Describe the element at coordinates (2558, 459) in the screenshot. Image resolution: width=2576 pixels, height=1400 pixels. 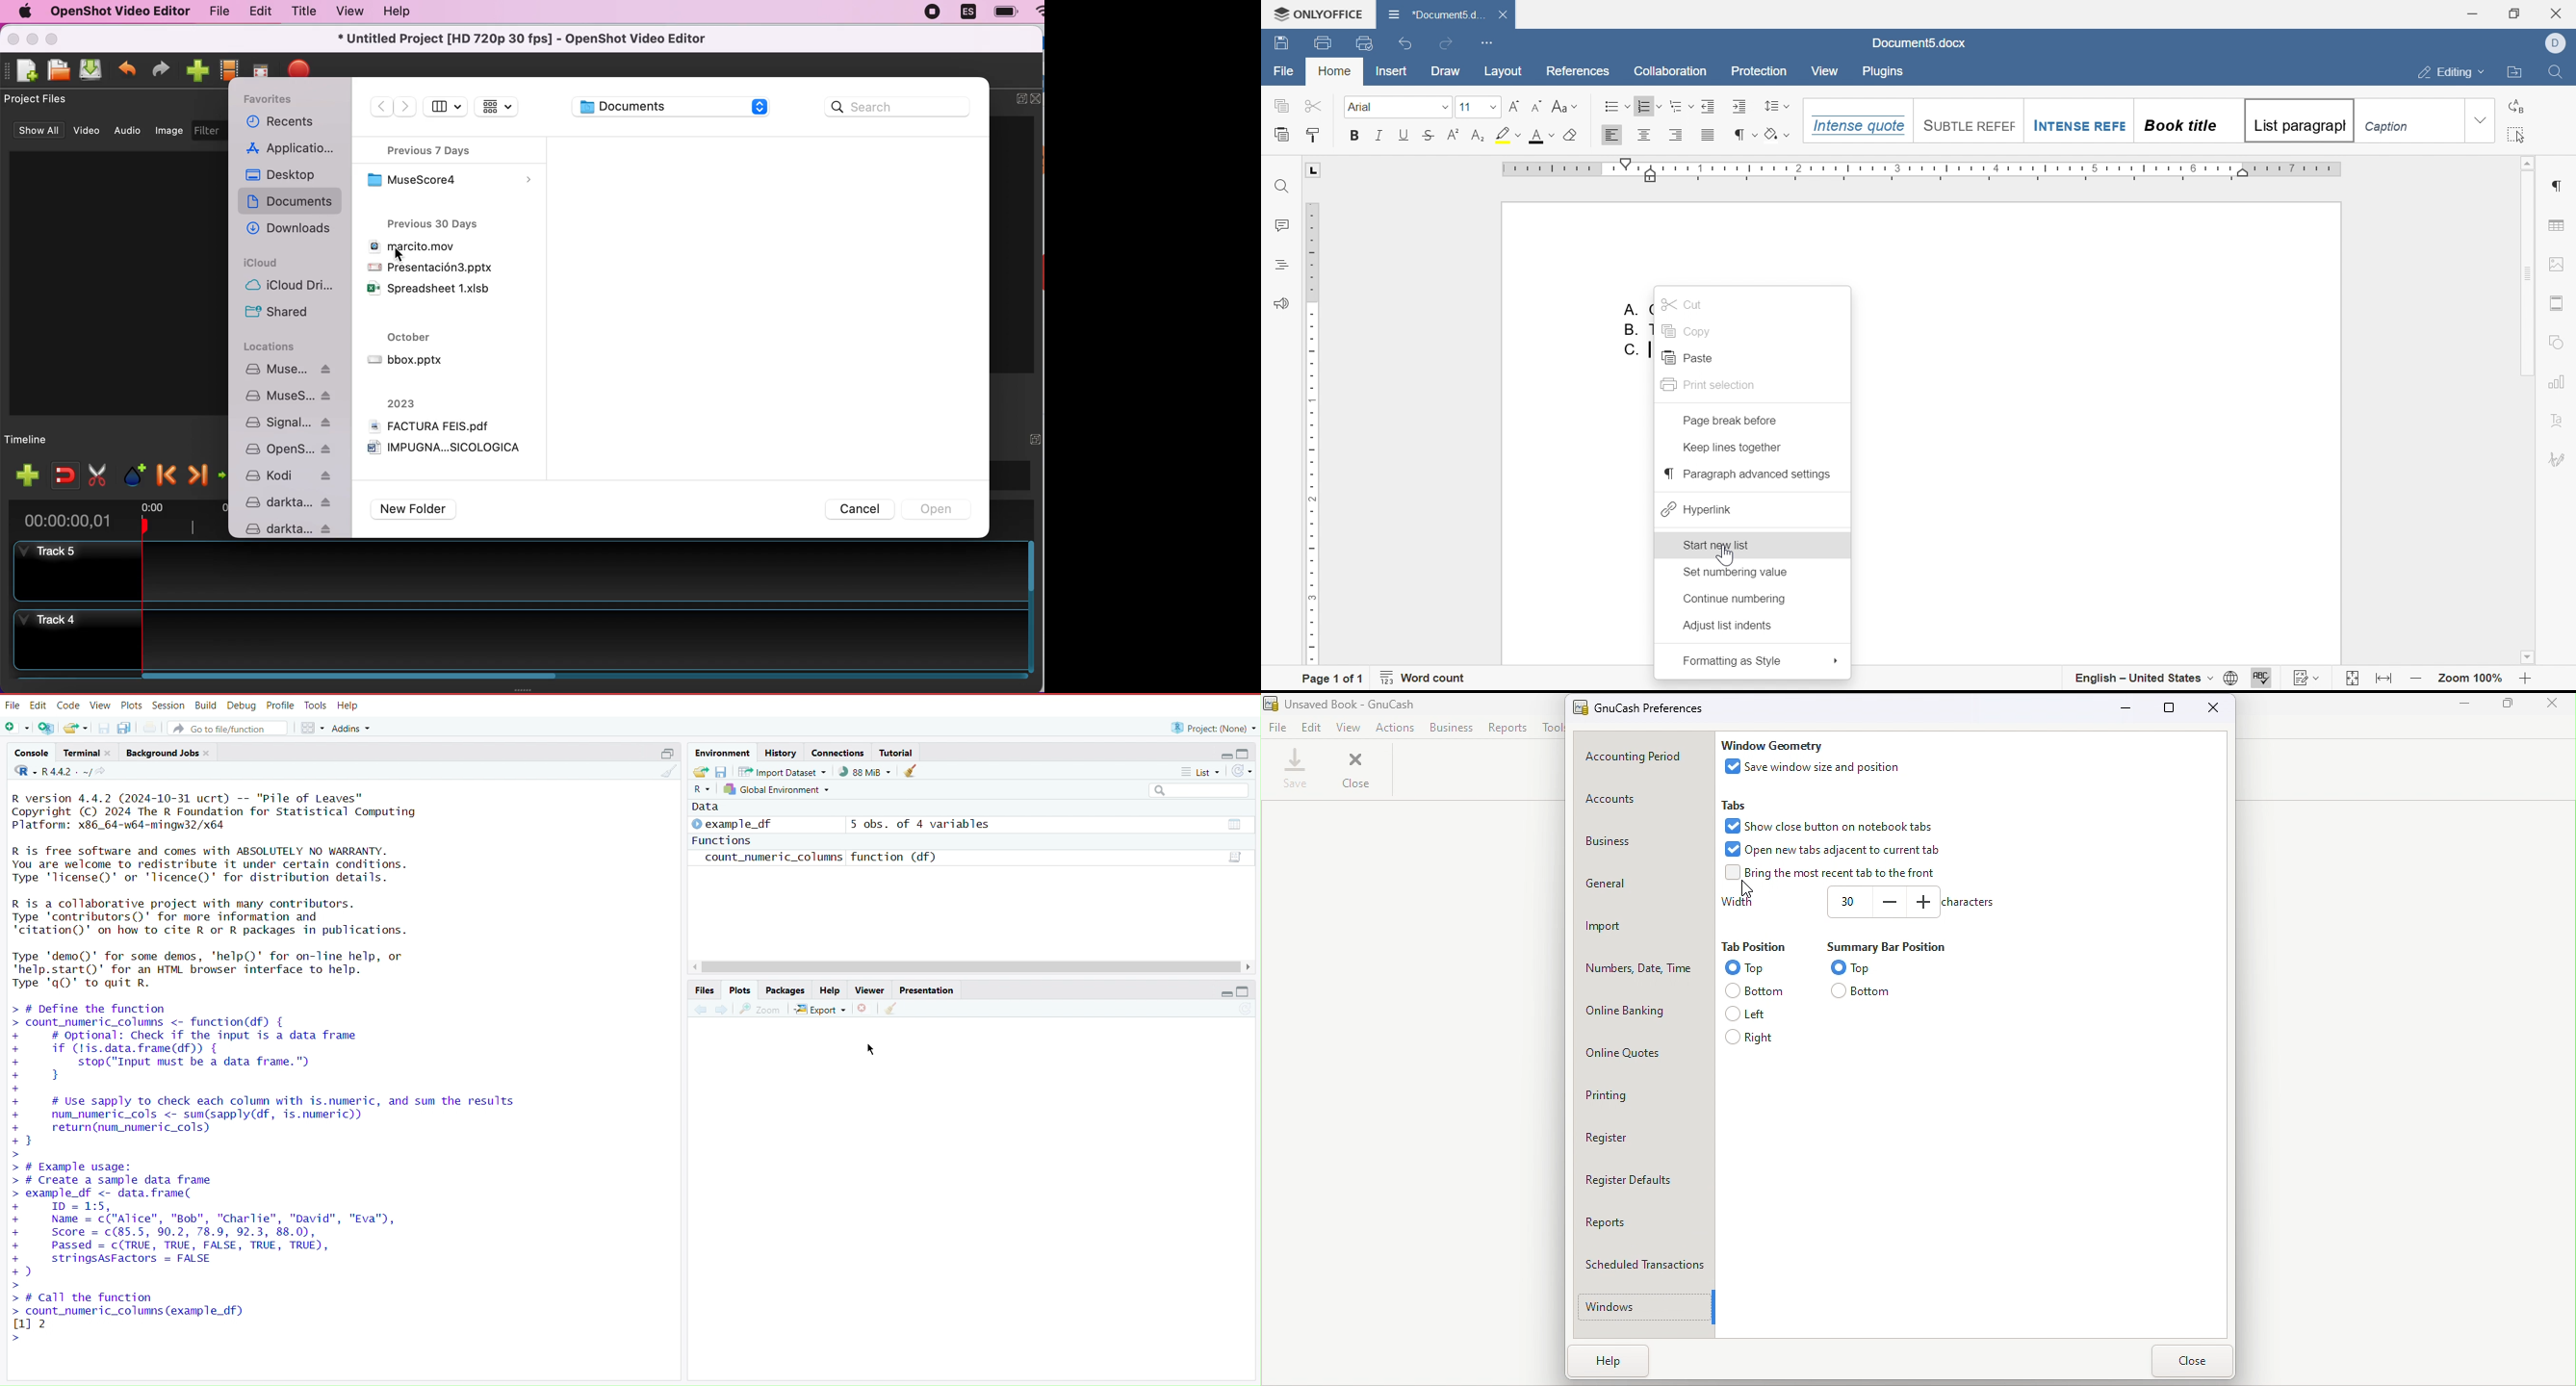
I see `signature settings` at that location.